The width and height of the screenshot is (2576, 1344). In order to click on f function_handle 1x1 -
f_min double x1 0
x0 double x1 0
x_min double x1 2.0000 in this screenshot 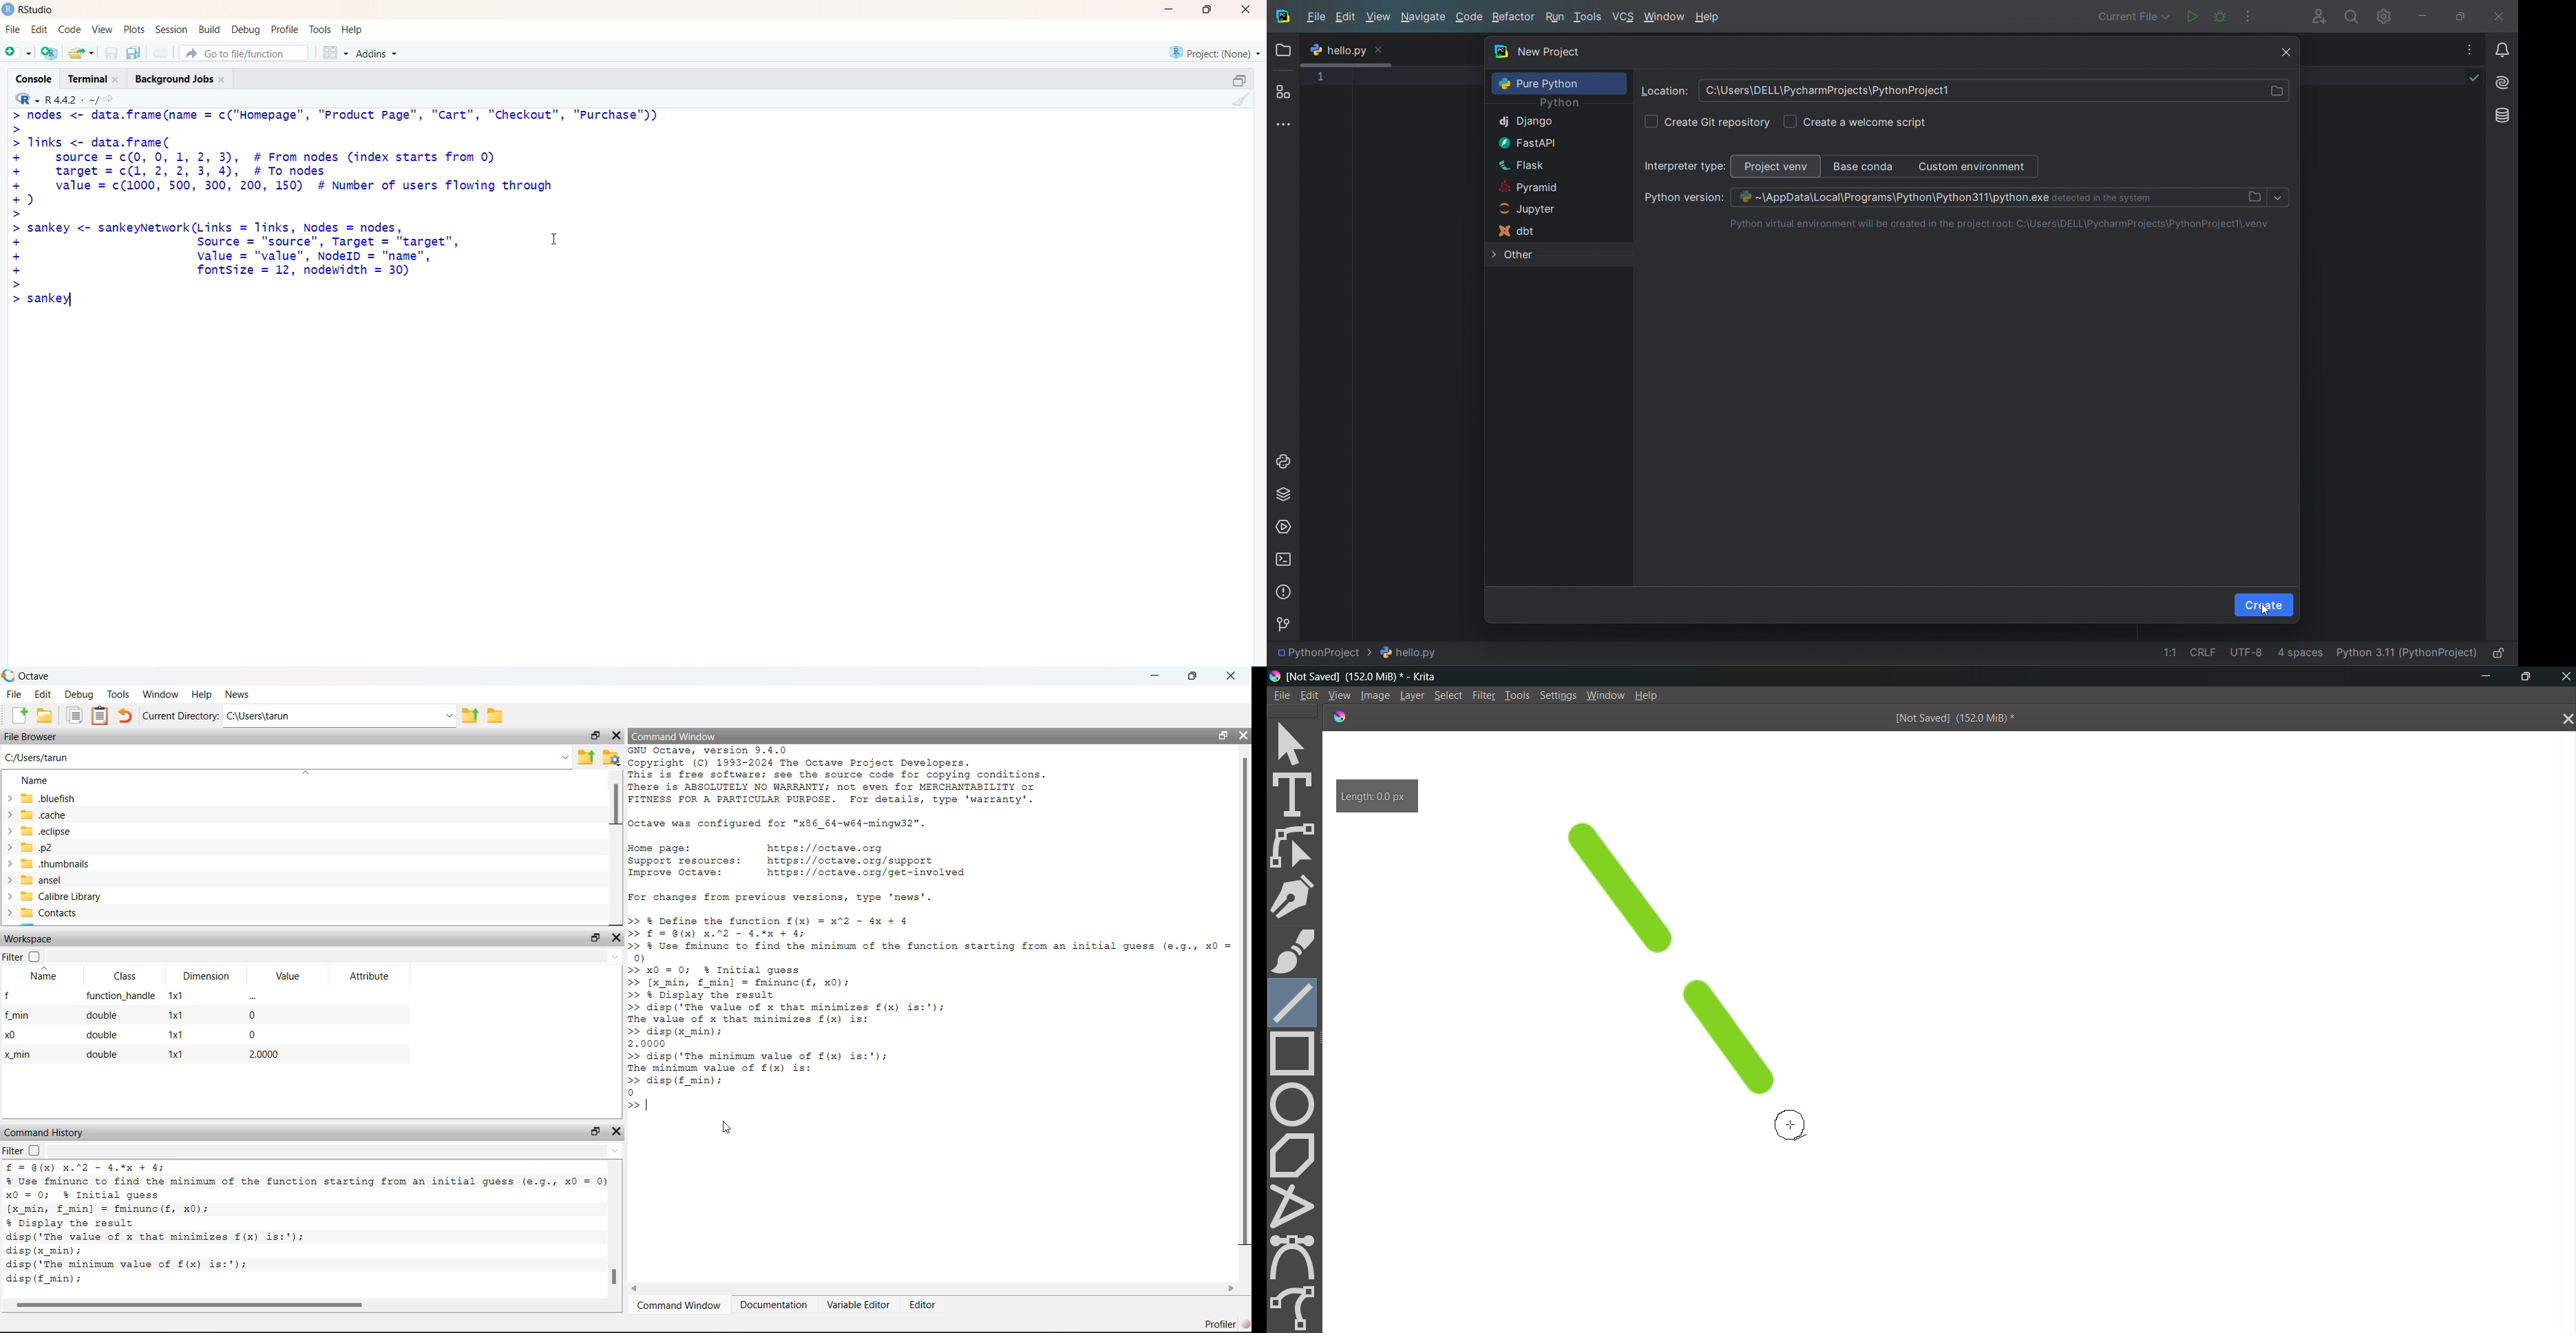, I will do `click(209, 1030)`.